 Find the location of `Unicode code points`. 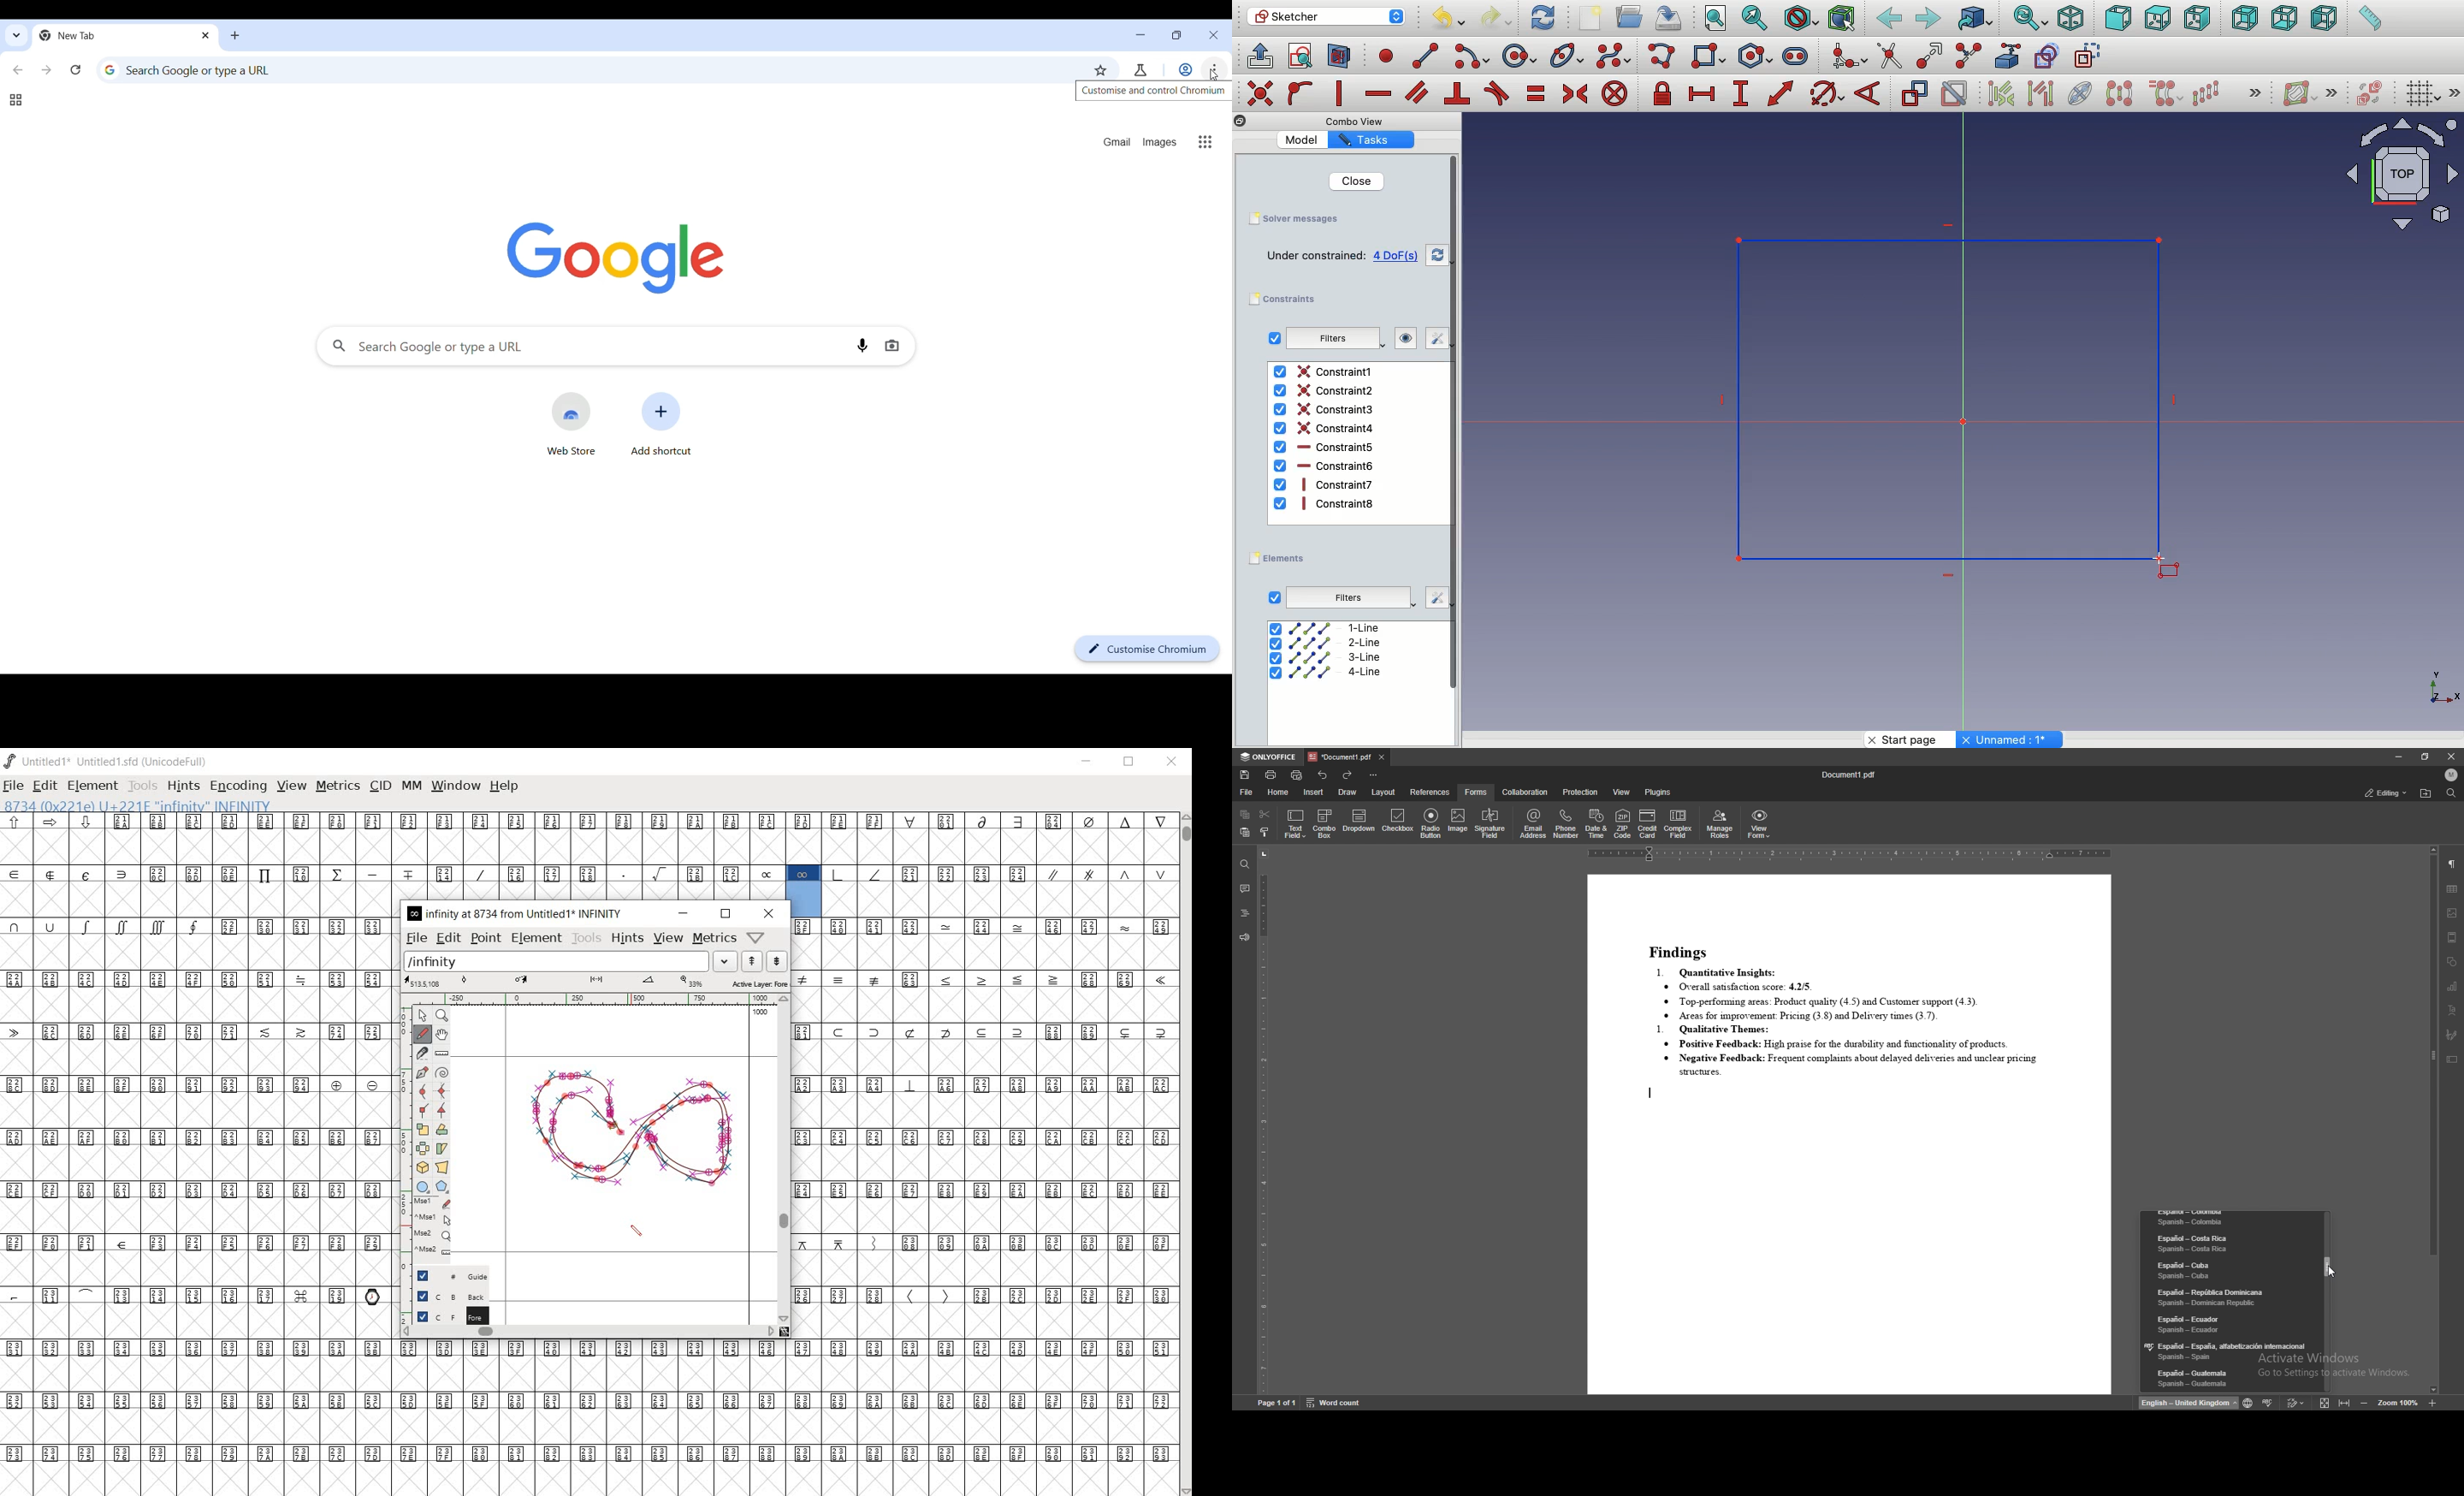

Unicode code points is located at coordinates (859, 926).